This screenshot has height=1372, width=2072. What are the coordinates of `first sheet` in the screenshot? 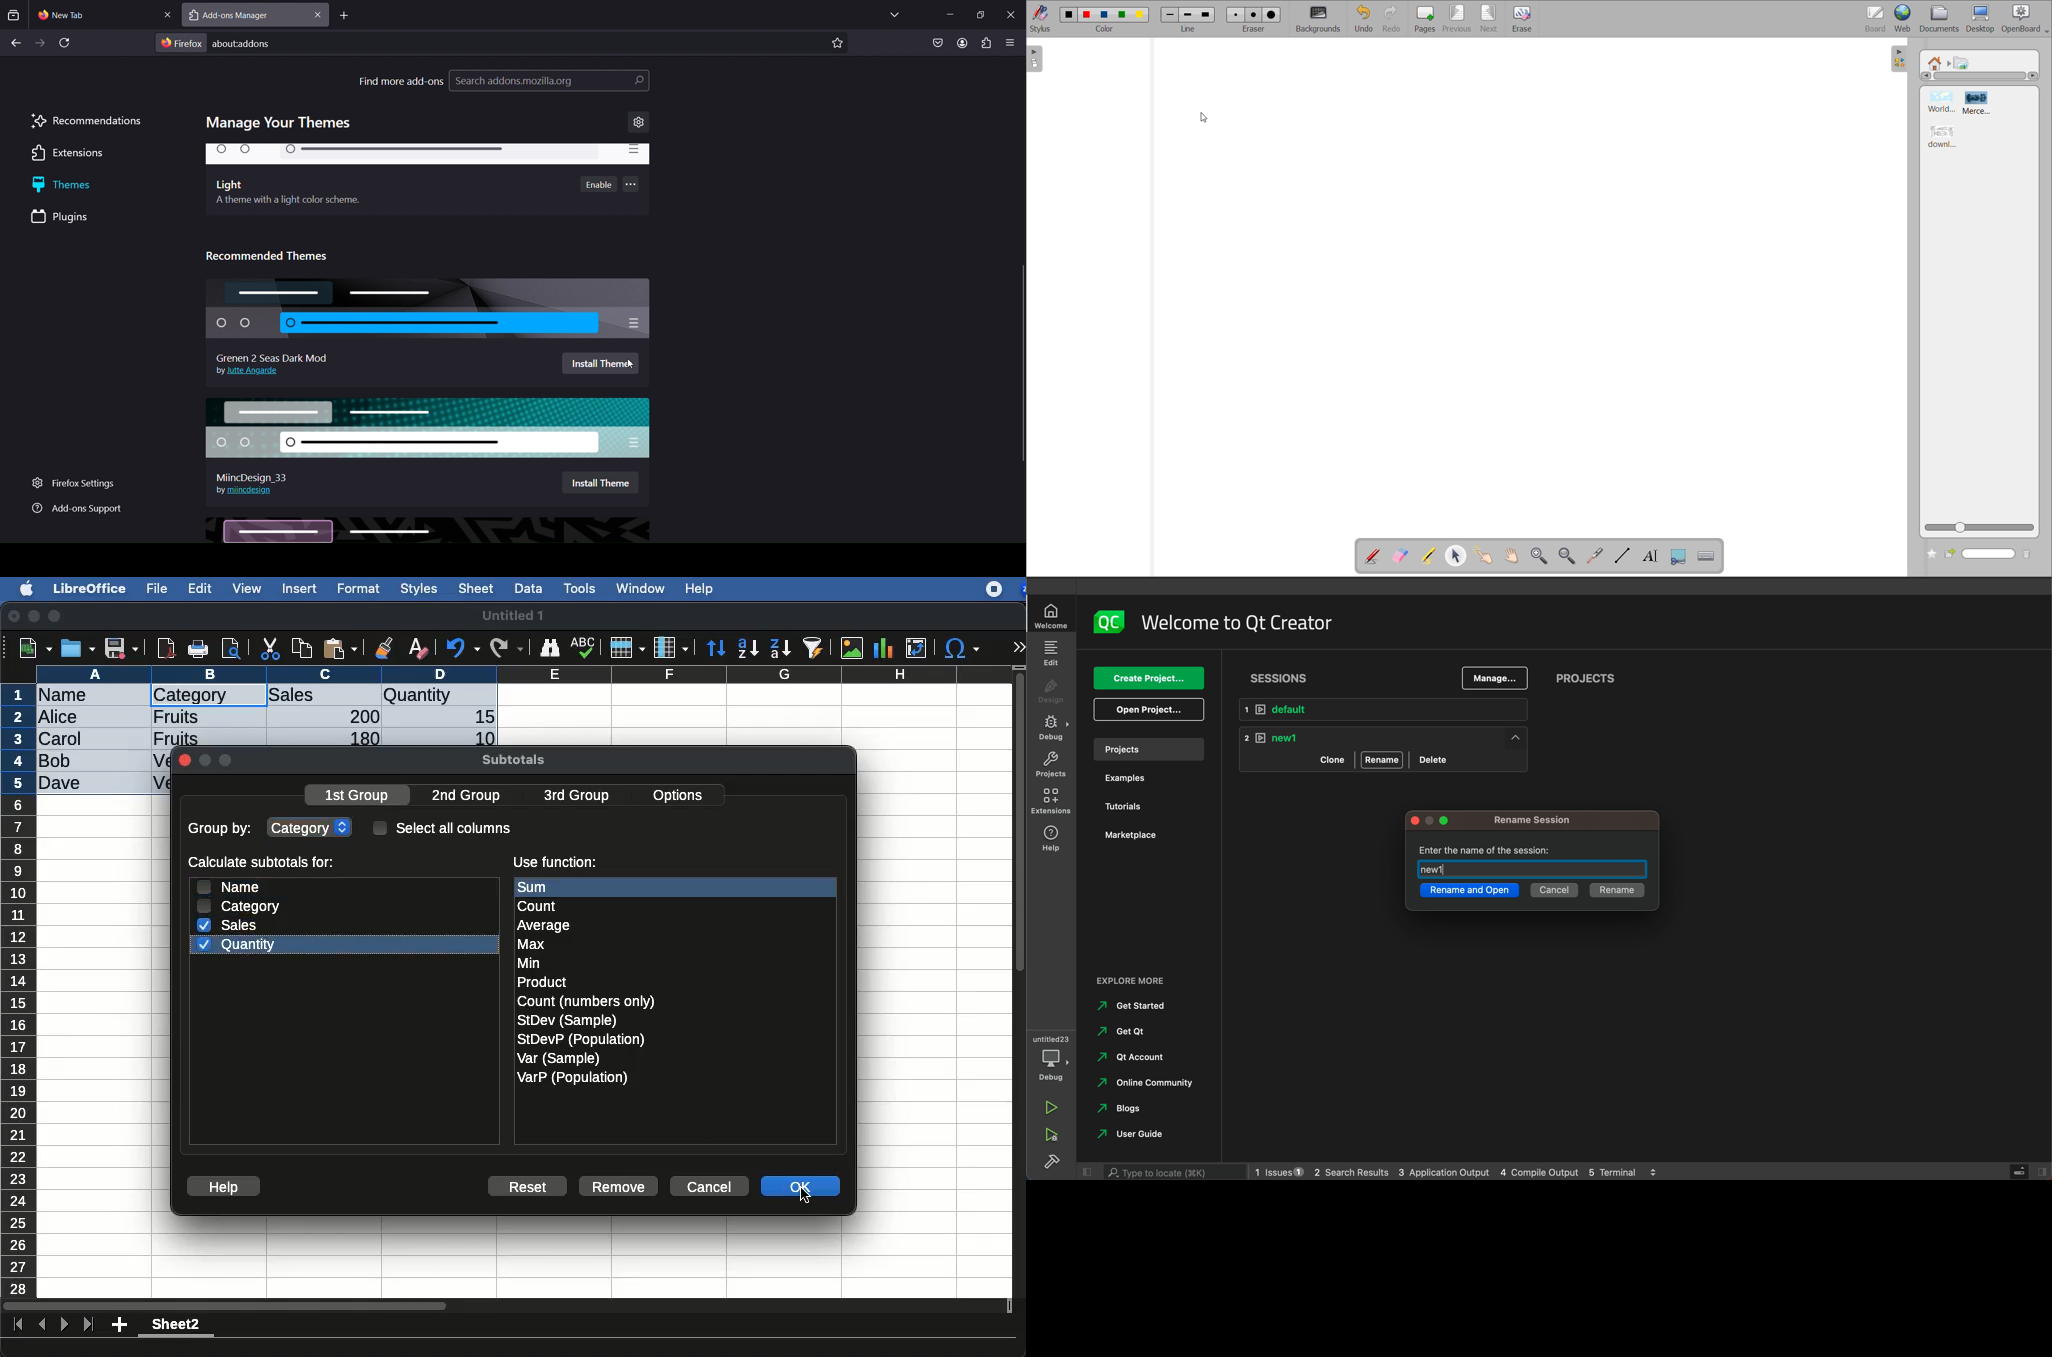 It's located at (20, 1325).